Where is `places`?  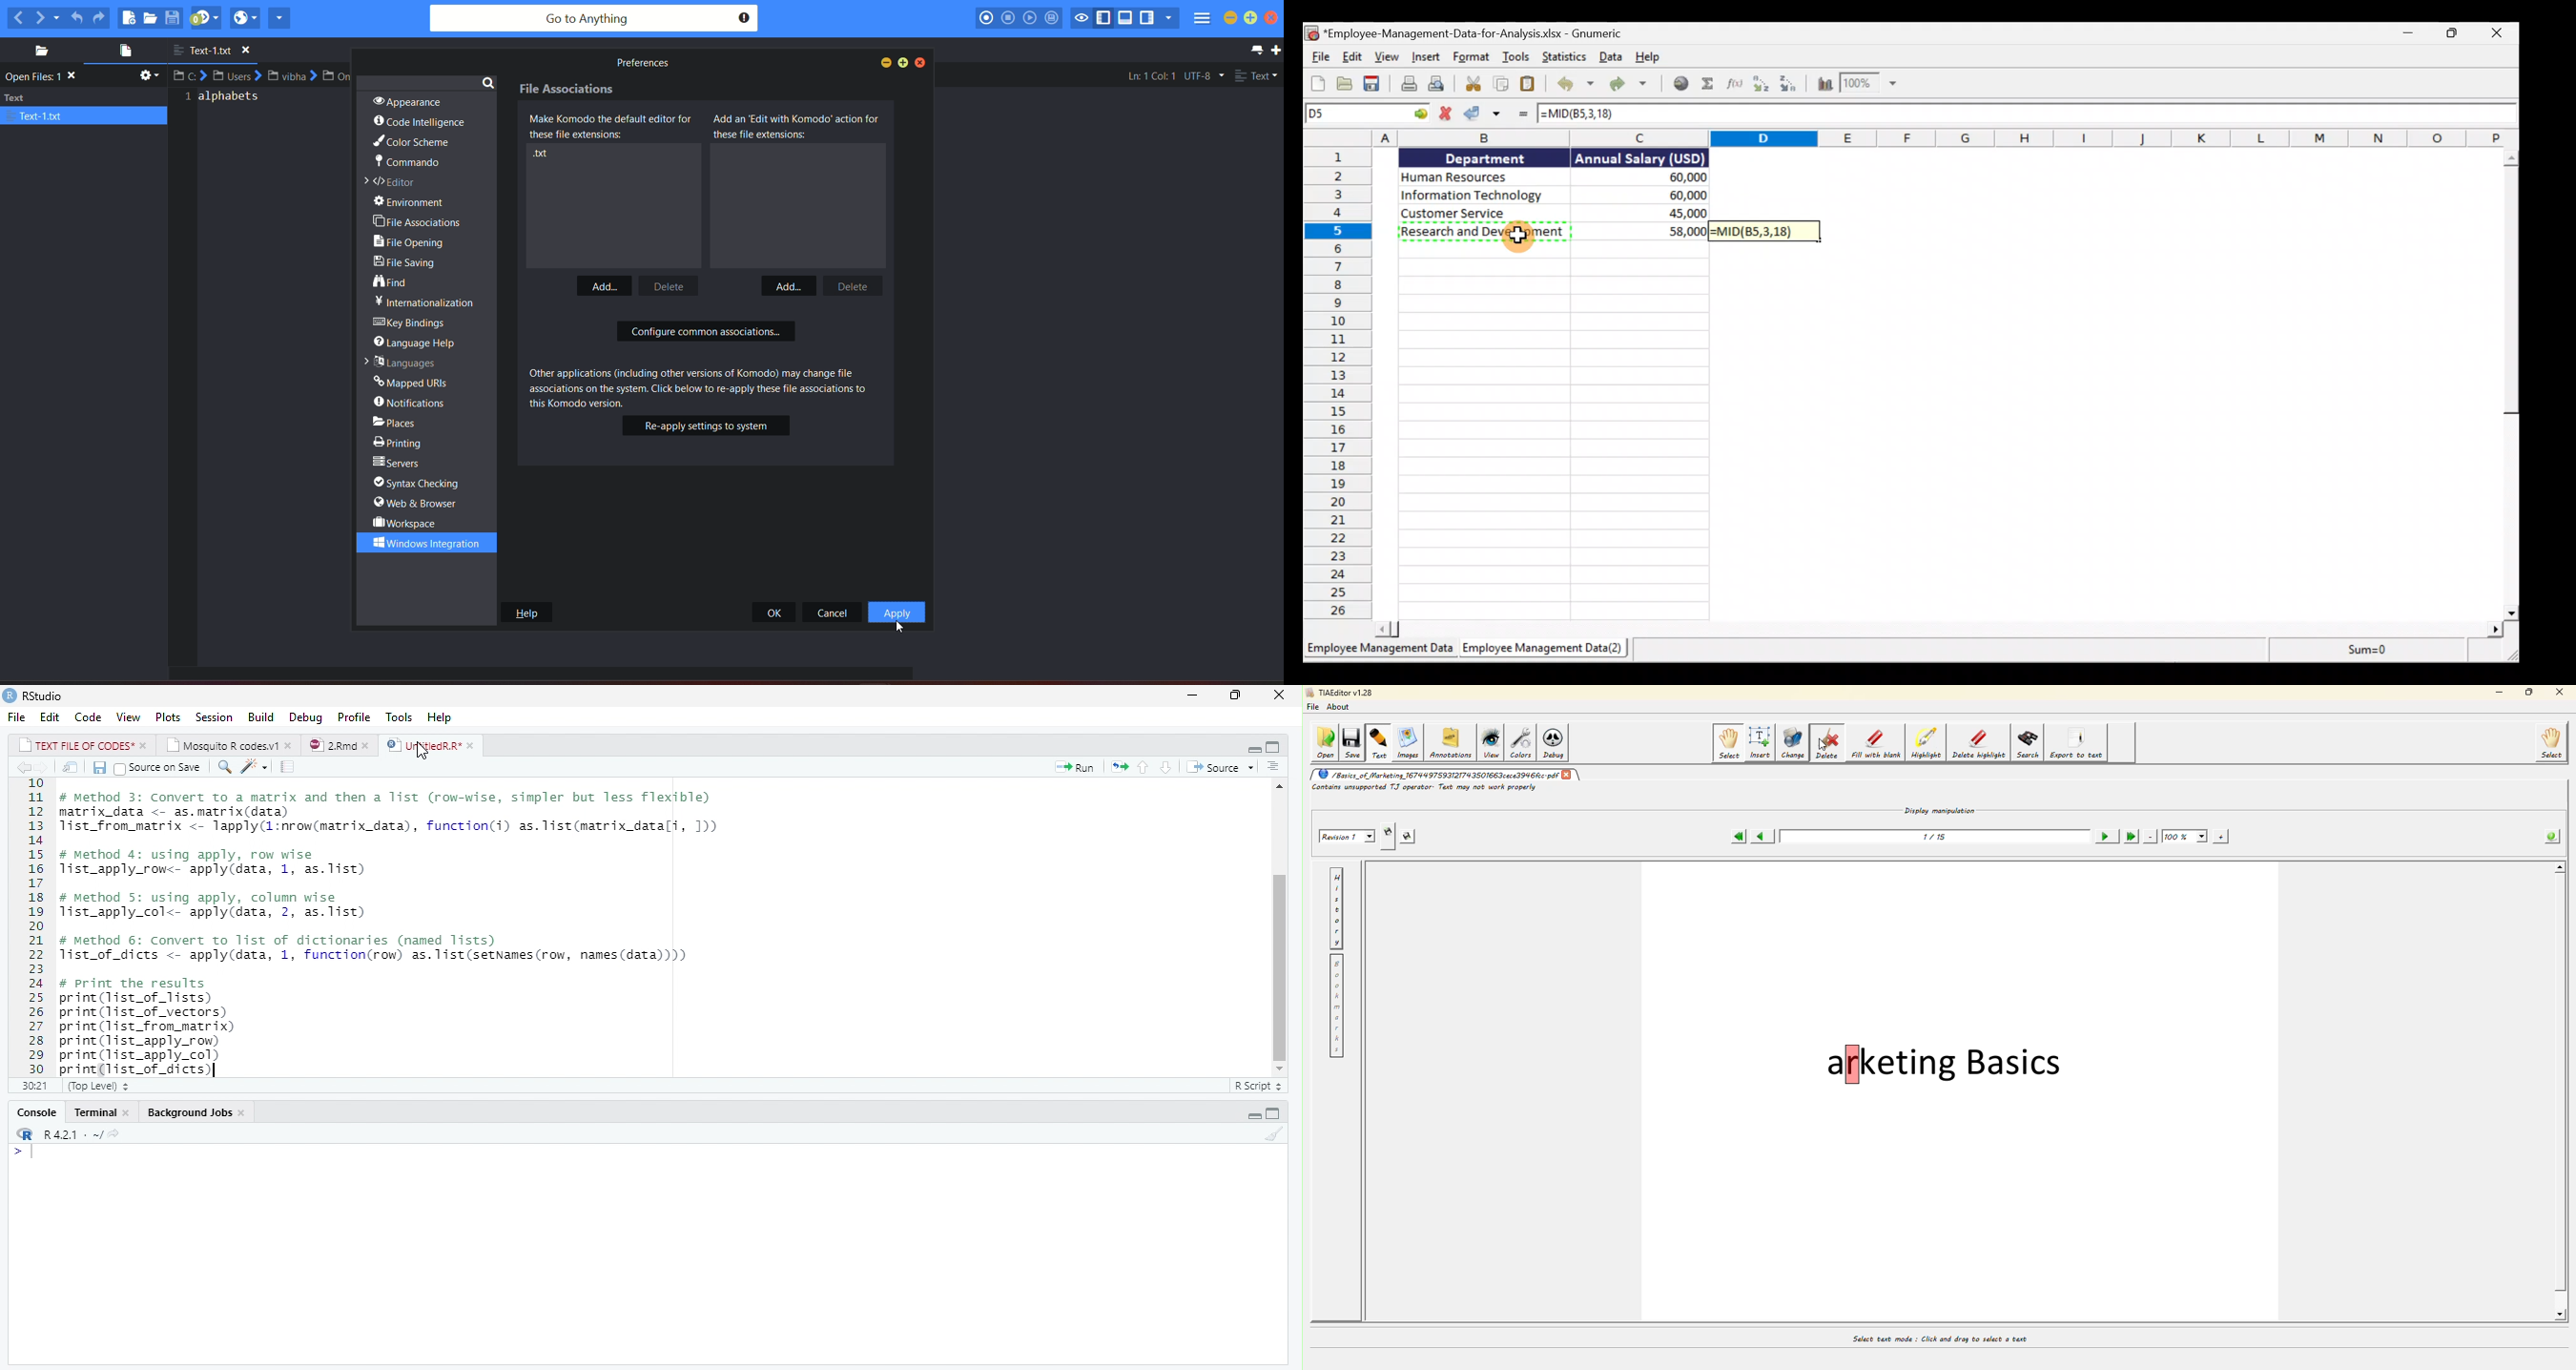
places is located at coordinates (406, 421).